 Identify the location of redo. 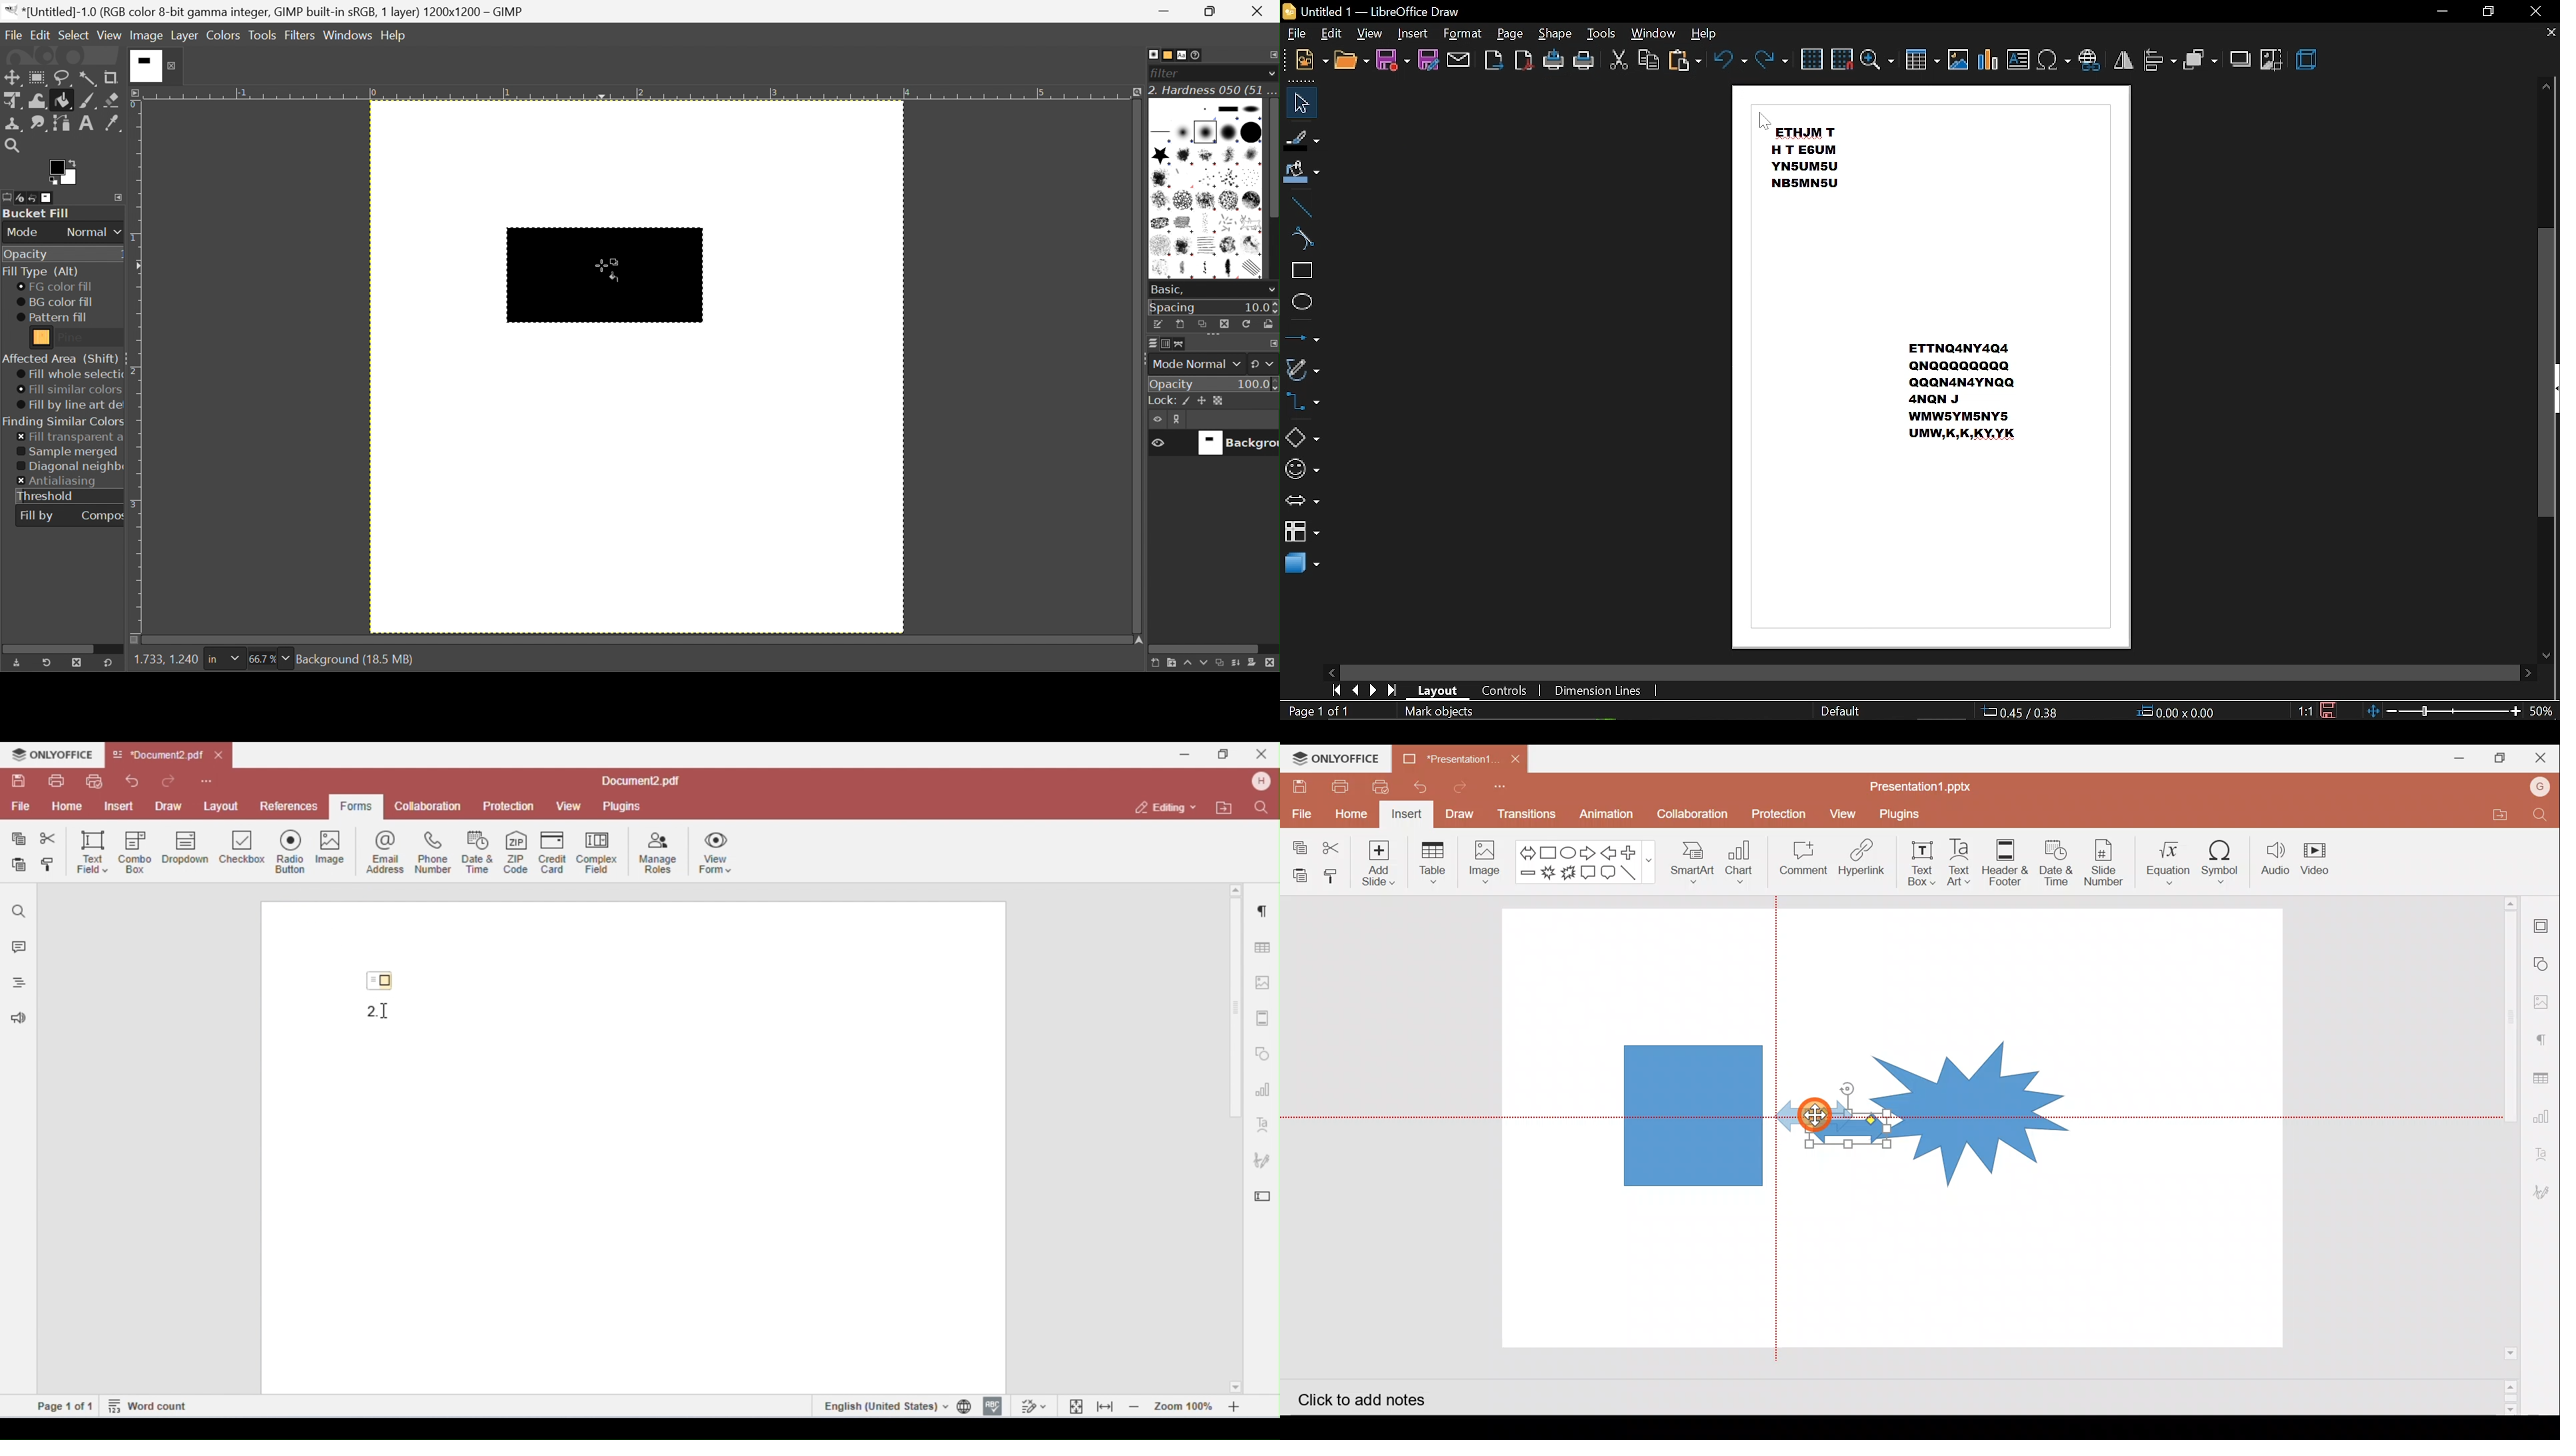
(1773, 60).